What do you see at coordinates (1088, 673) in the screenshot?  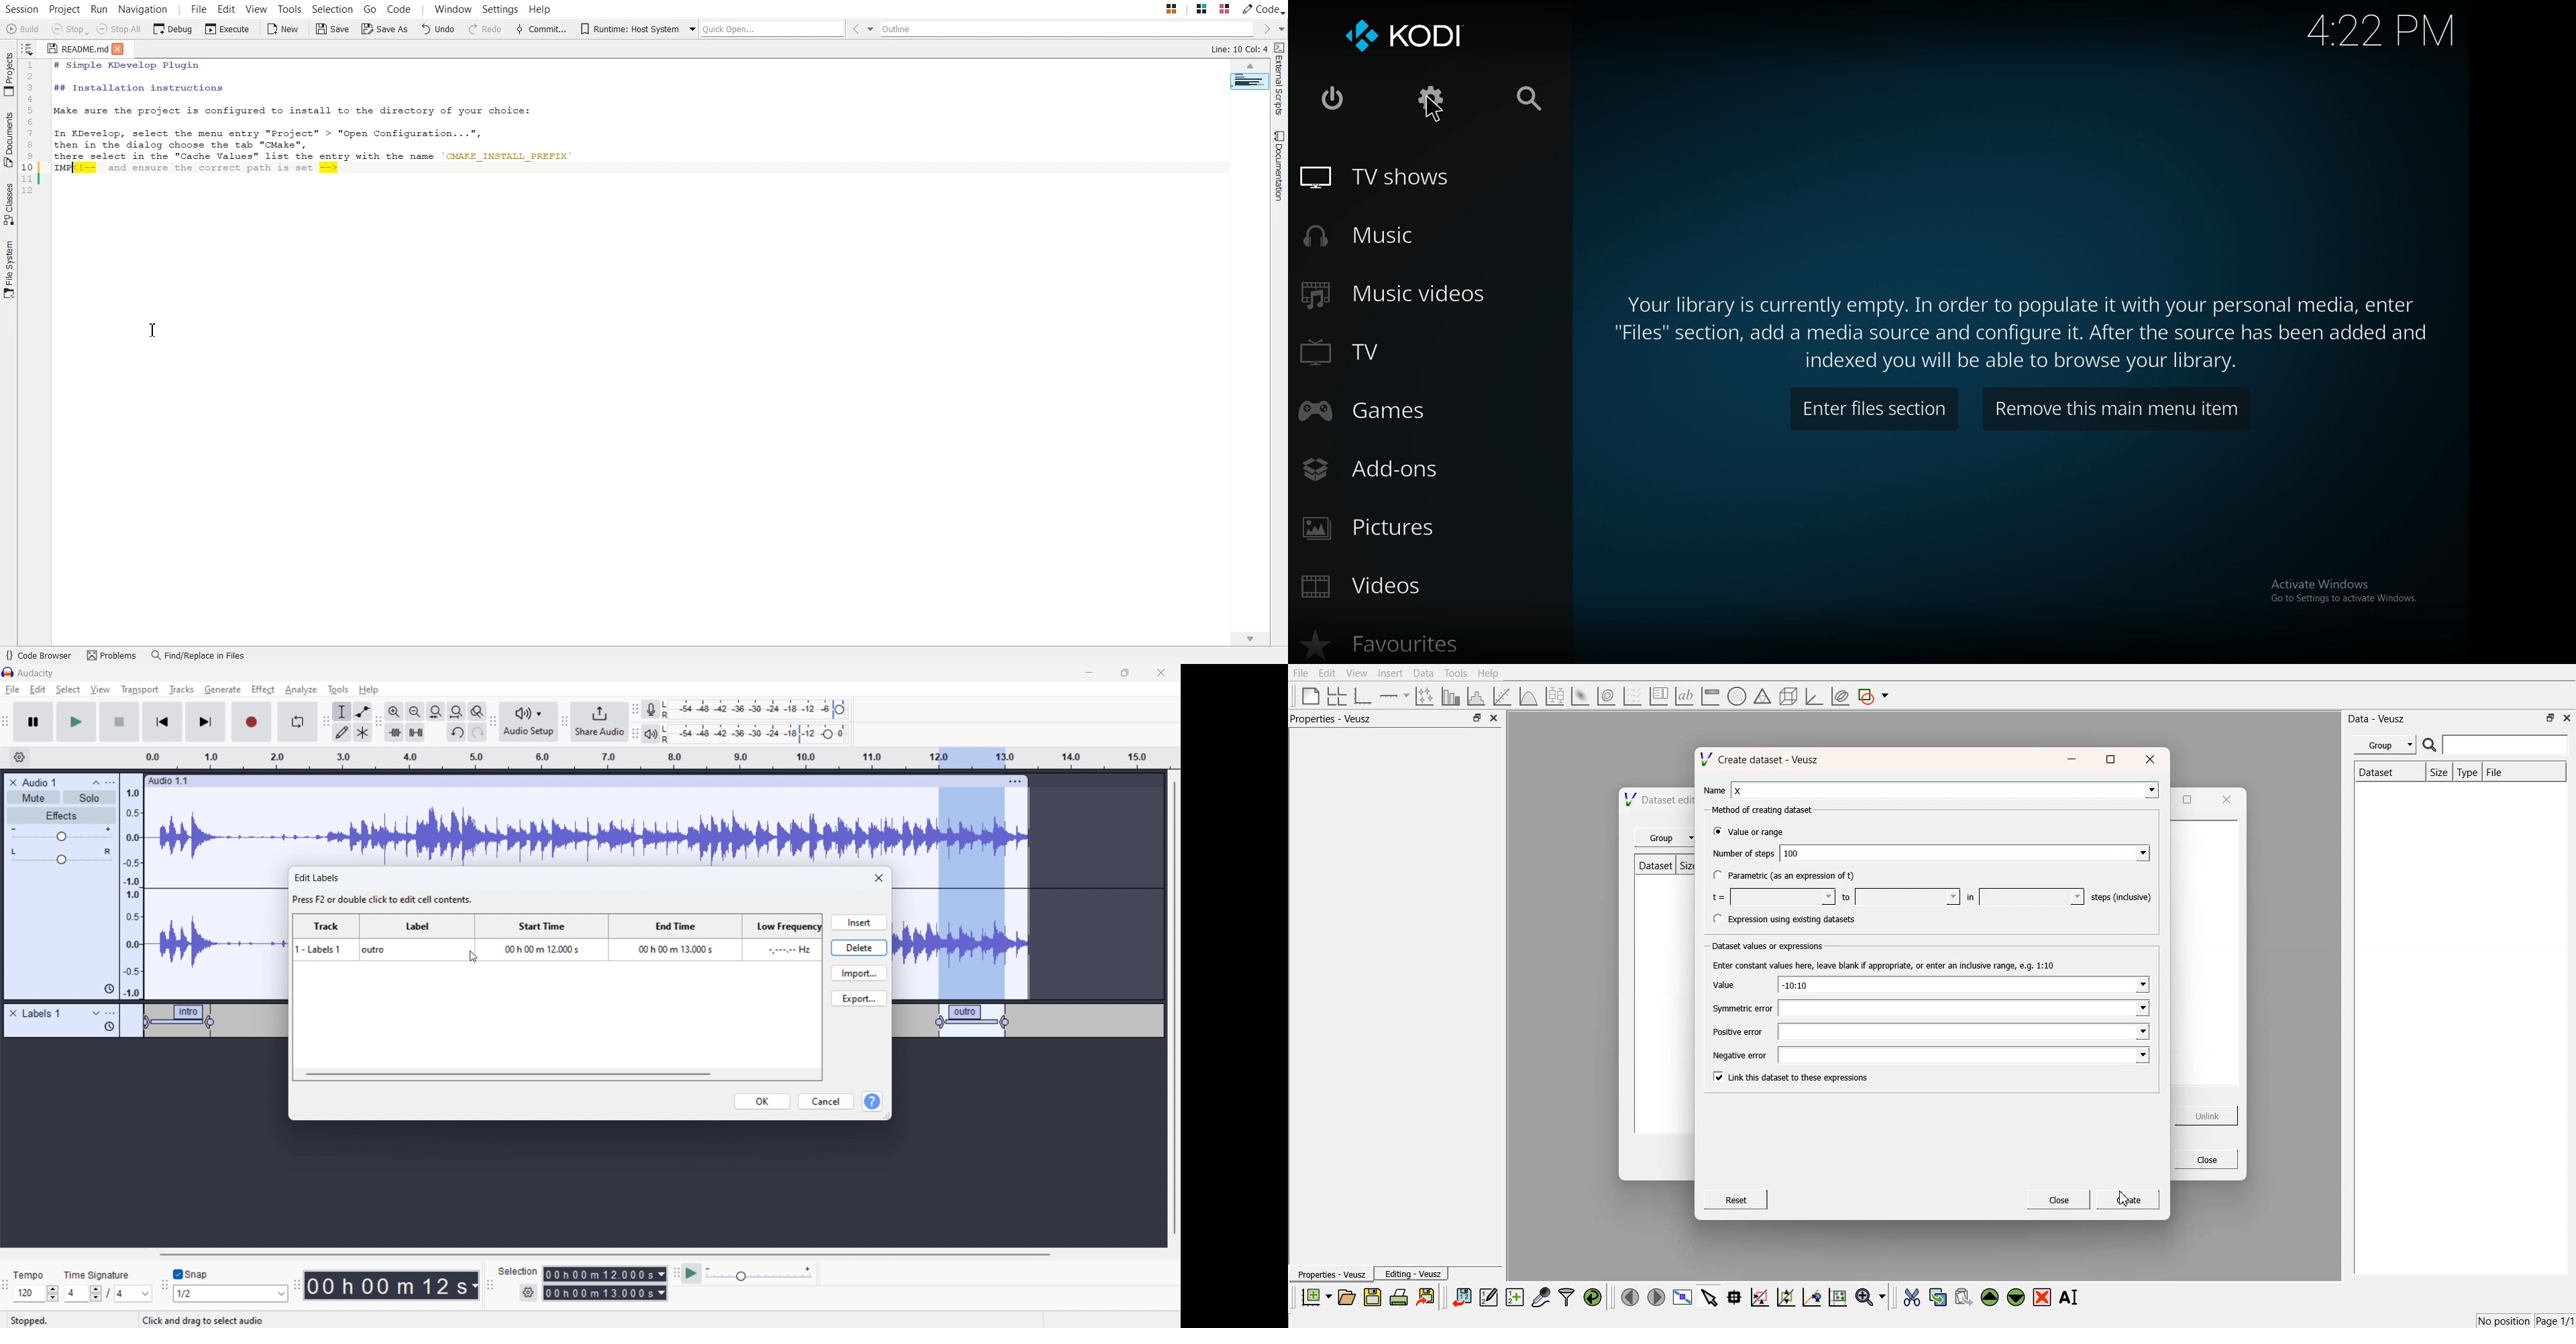 I see `minimize` at bounding box center [1088, 673].